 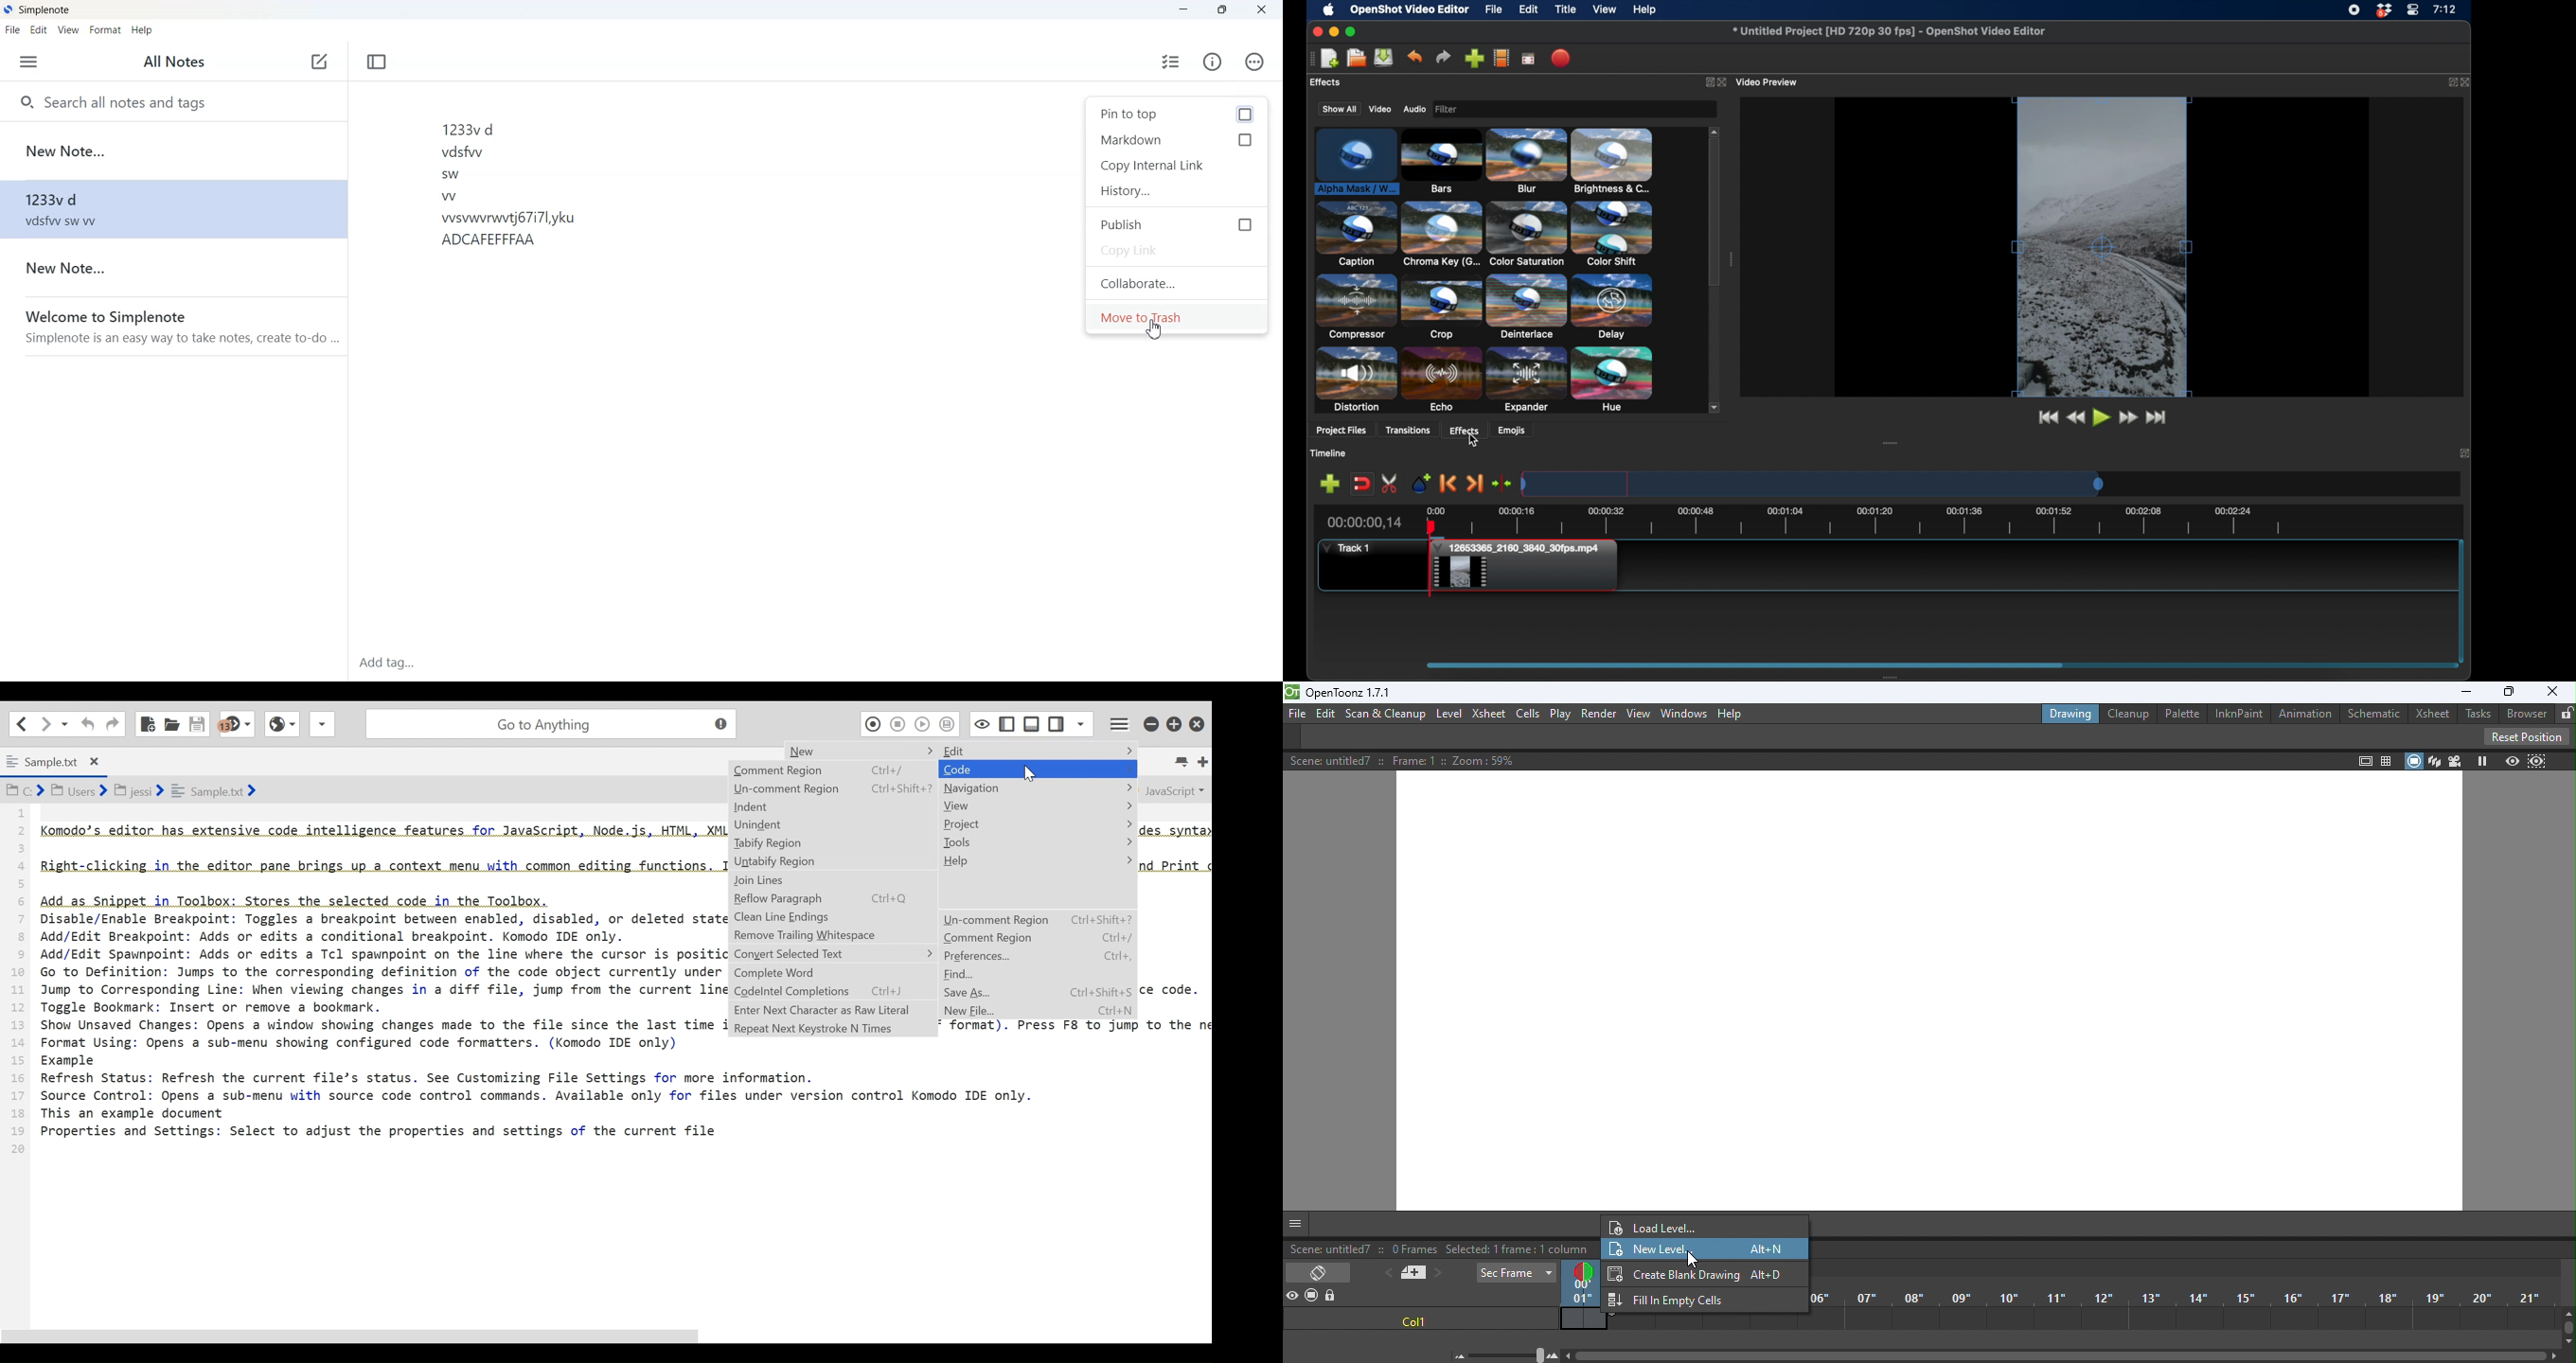 What do you see at coordinates (1612, 161) in the screenshot?
I see `brightness & contrast` at bounding box center [1612, 161].